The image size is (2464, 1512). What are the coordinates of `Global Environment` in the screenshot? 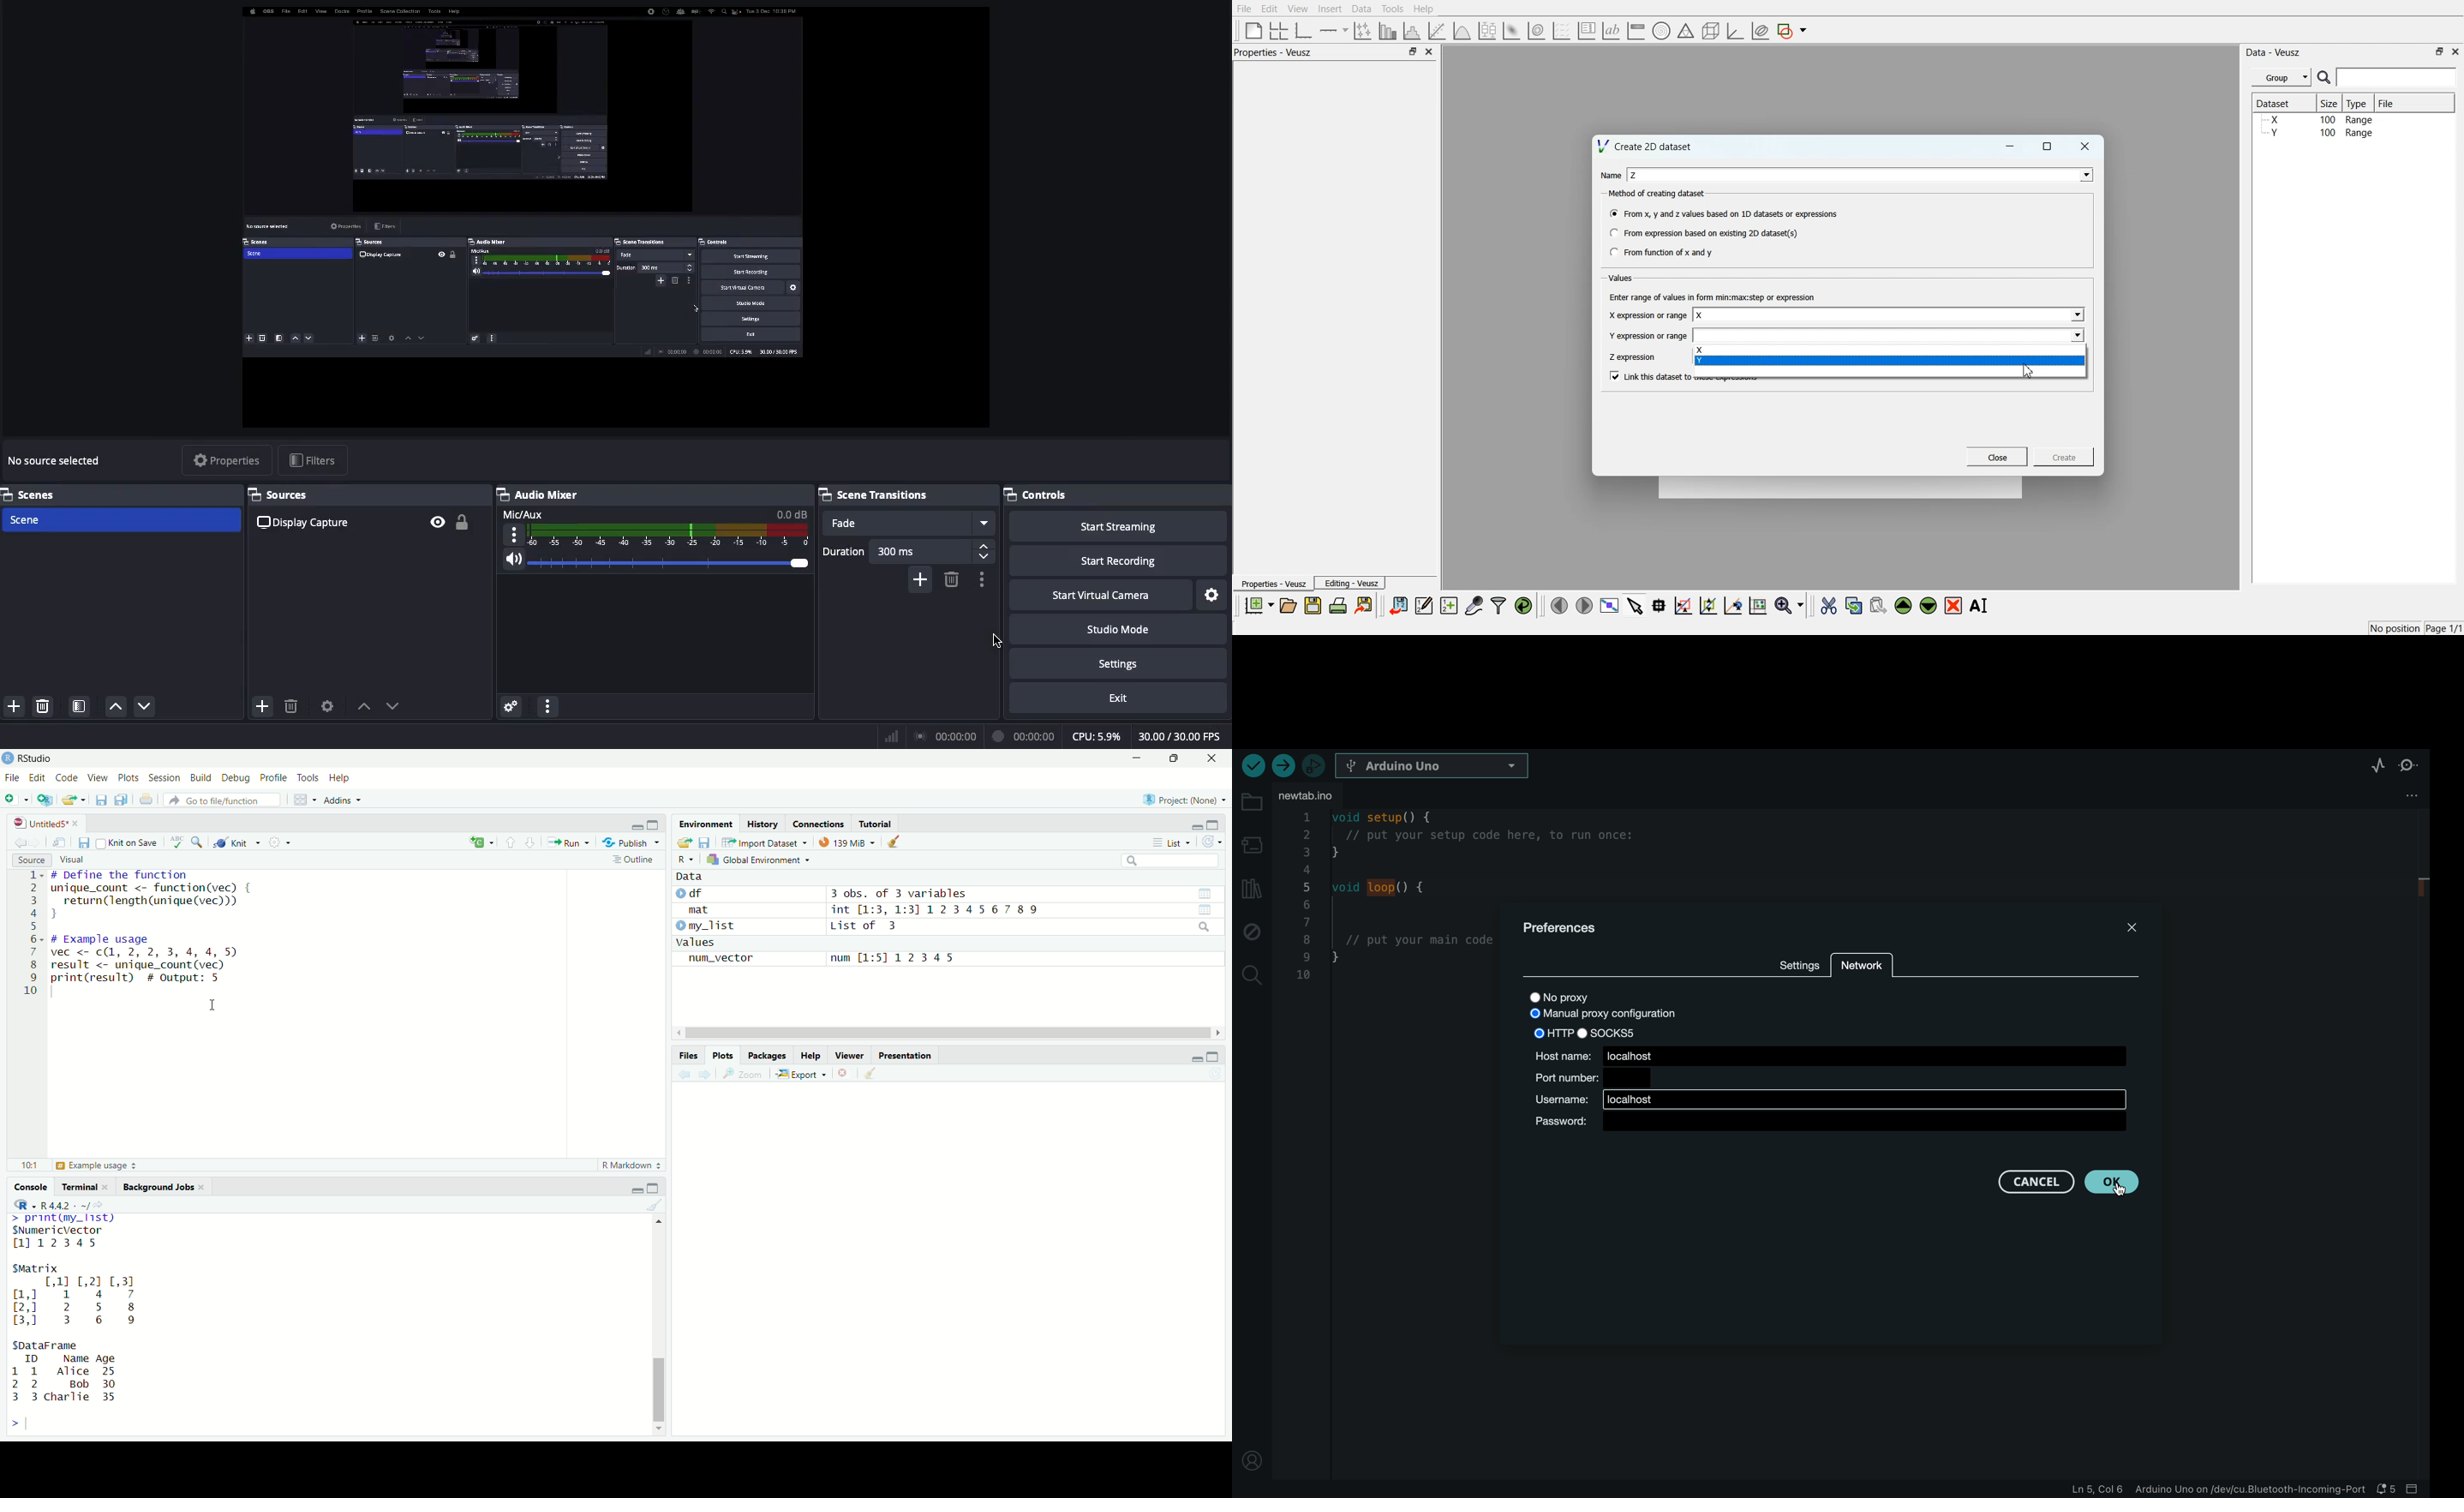 It's located at (757, 860).